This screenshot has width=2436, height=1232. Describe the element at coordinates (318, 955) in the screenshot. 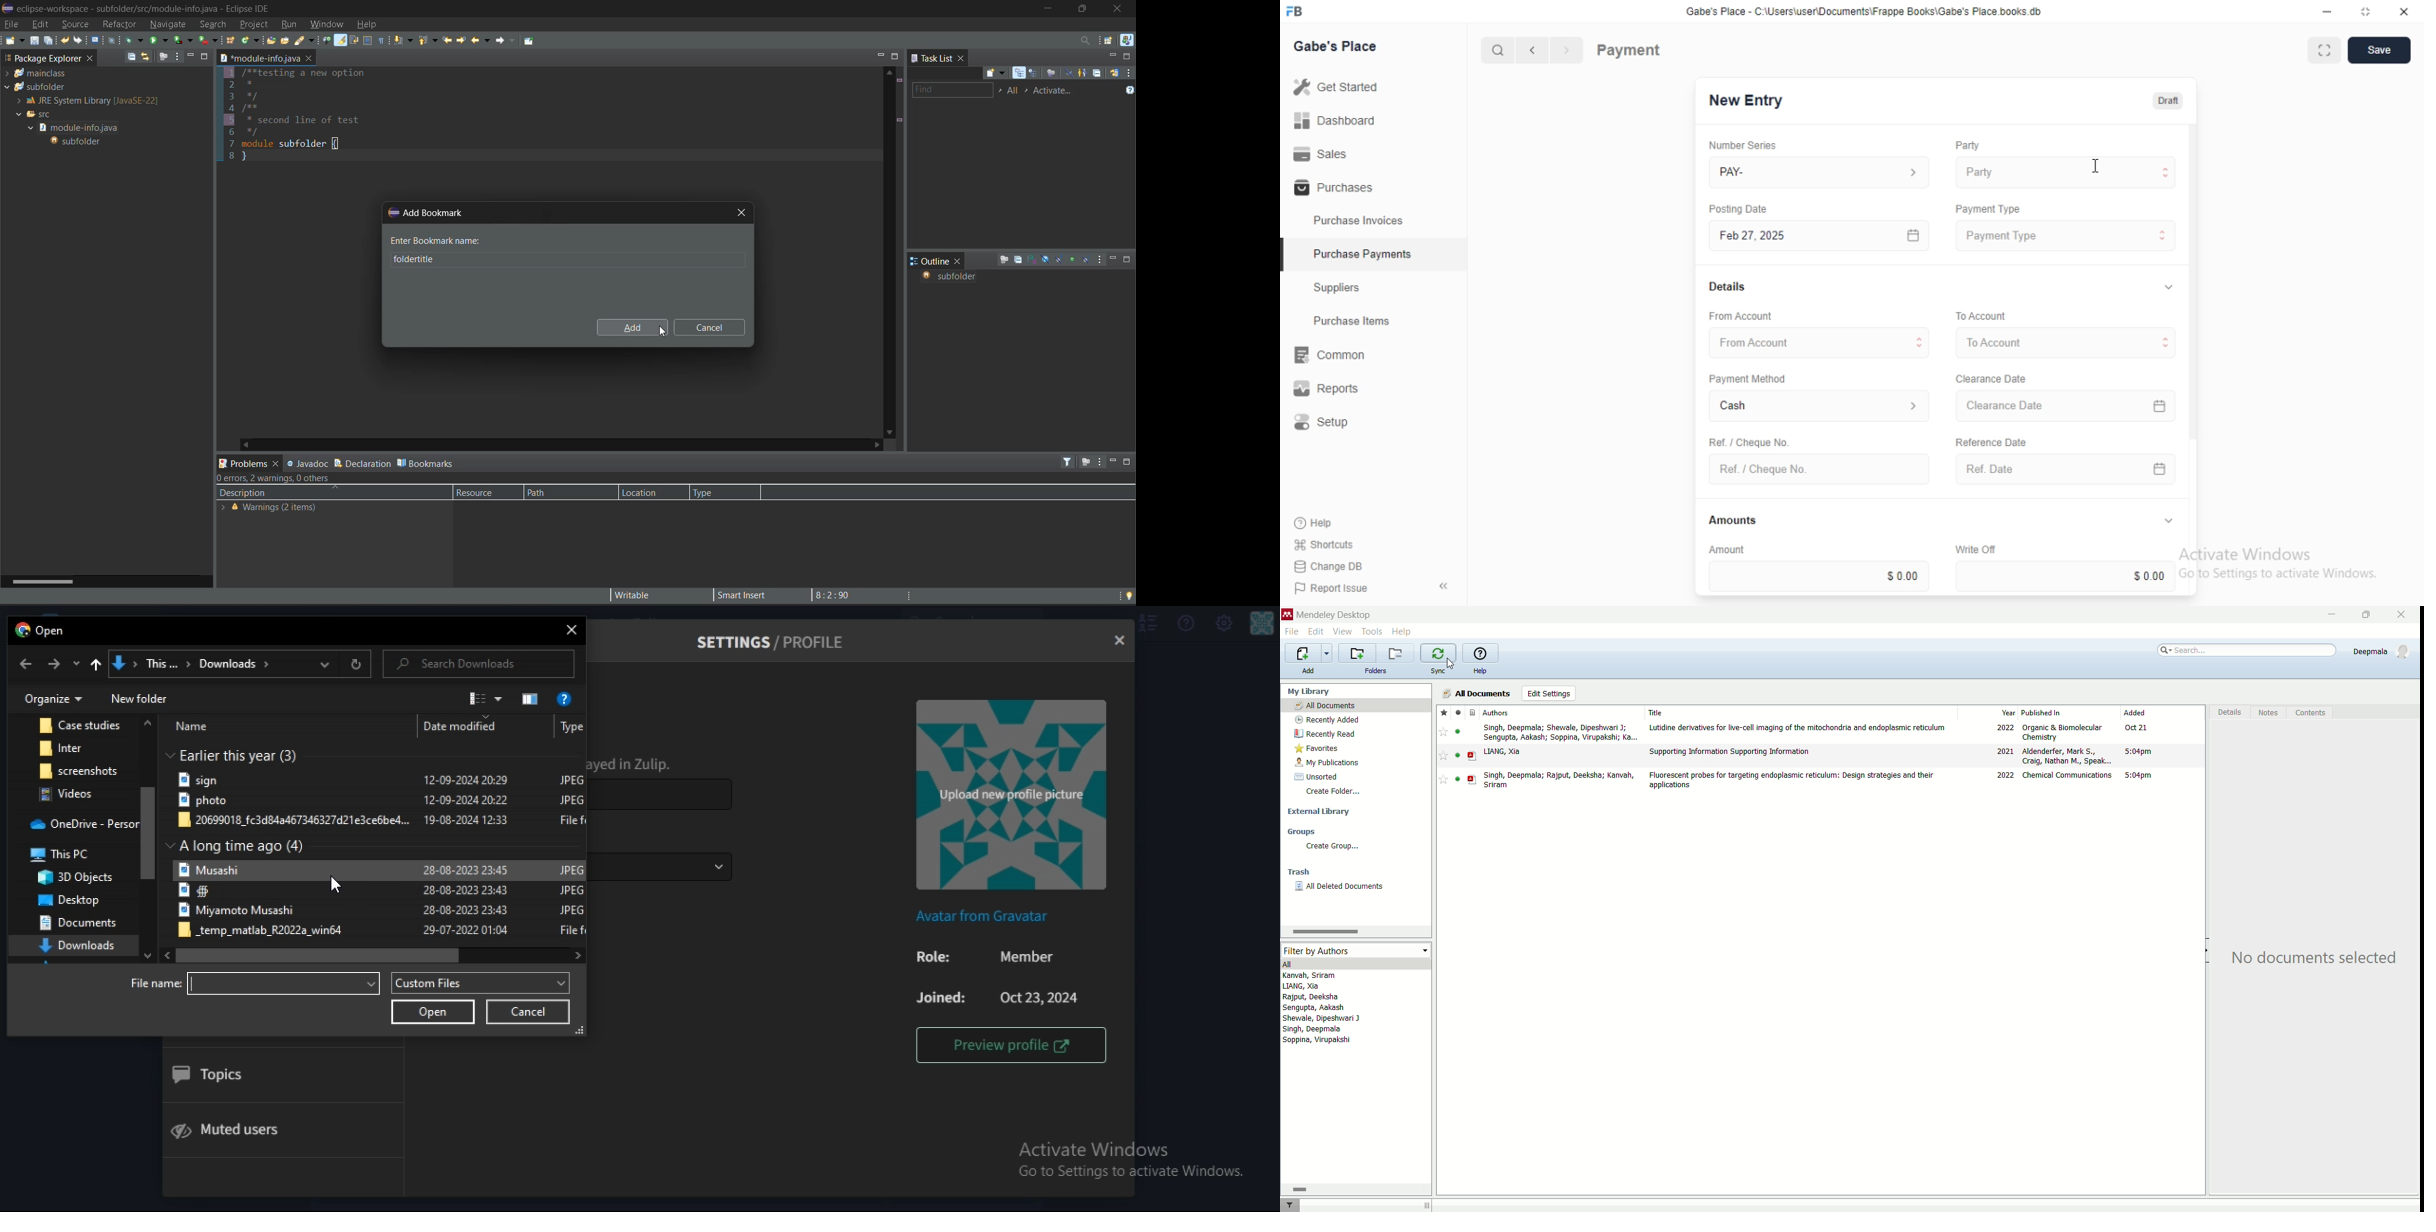

I see `scrollbar` at that location.